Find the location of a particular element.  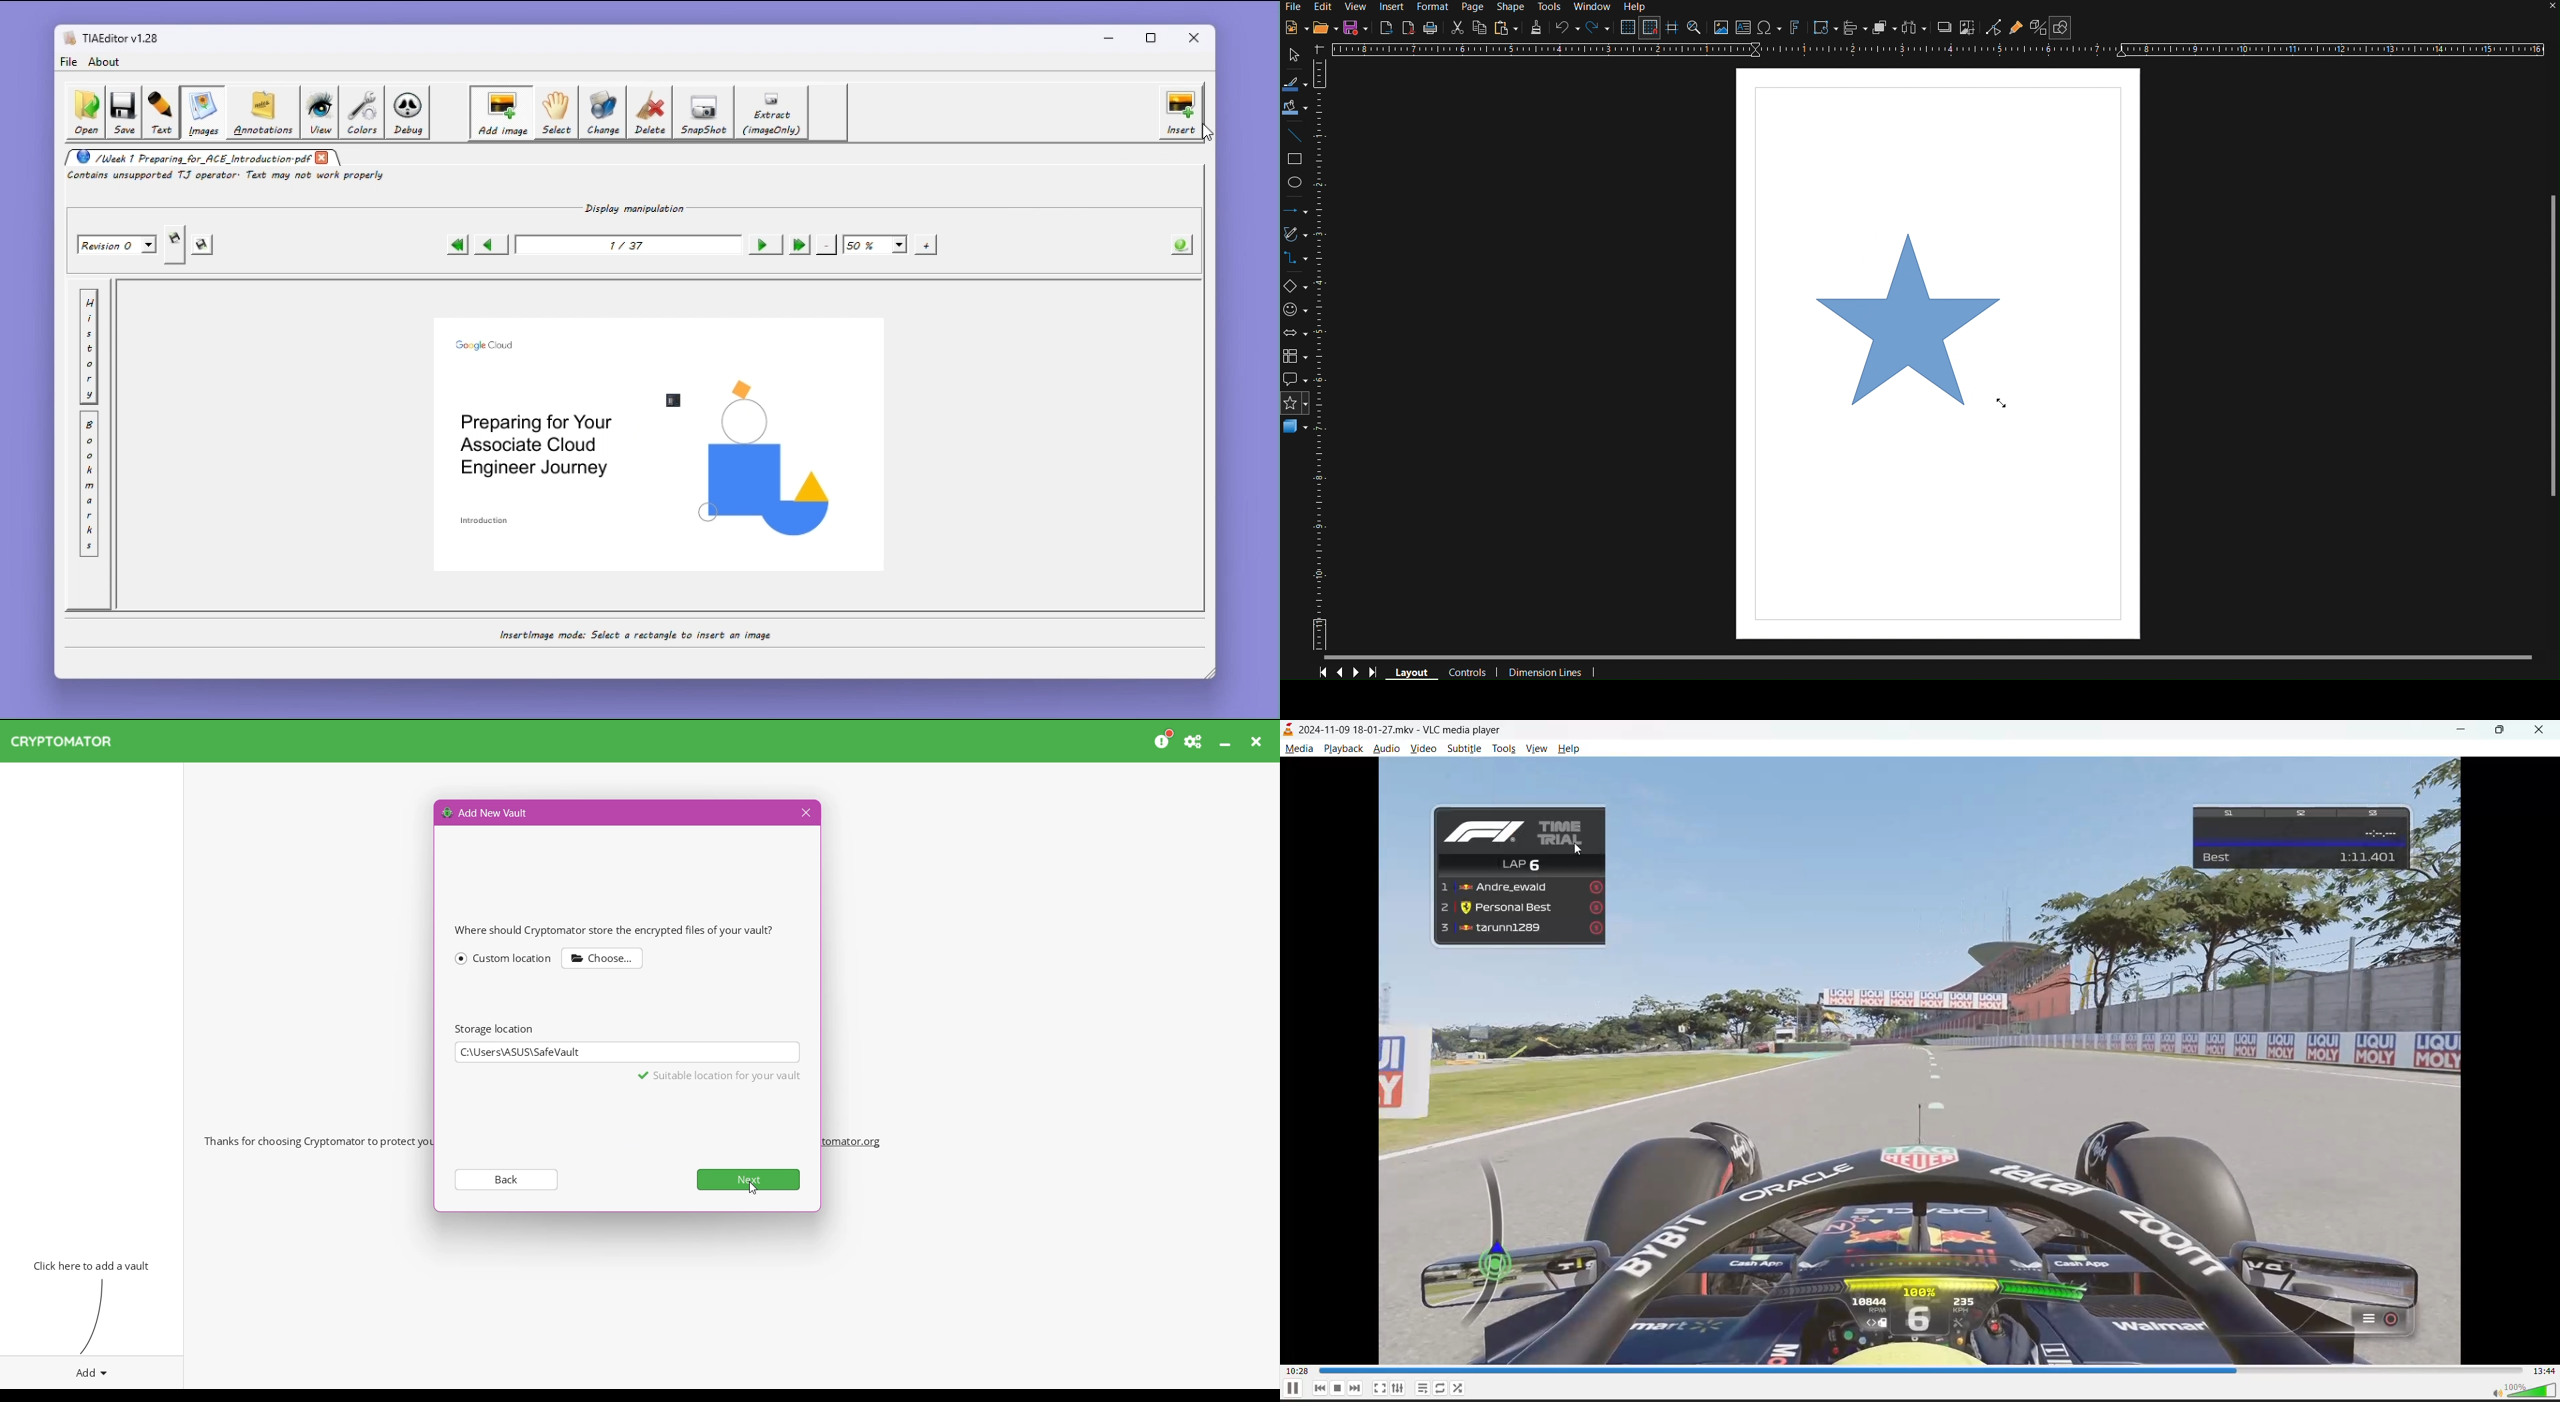

Box Arrows is located at coordinates (1297, 334).